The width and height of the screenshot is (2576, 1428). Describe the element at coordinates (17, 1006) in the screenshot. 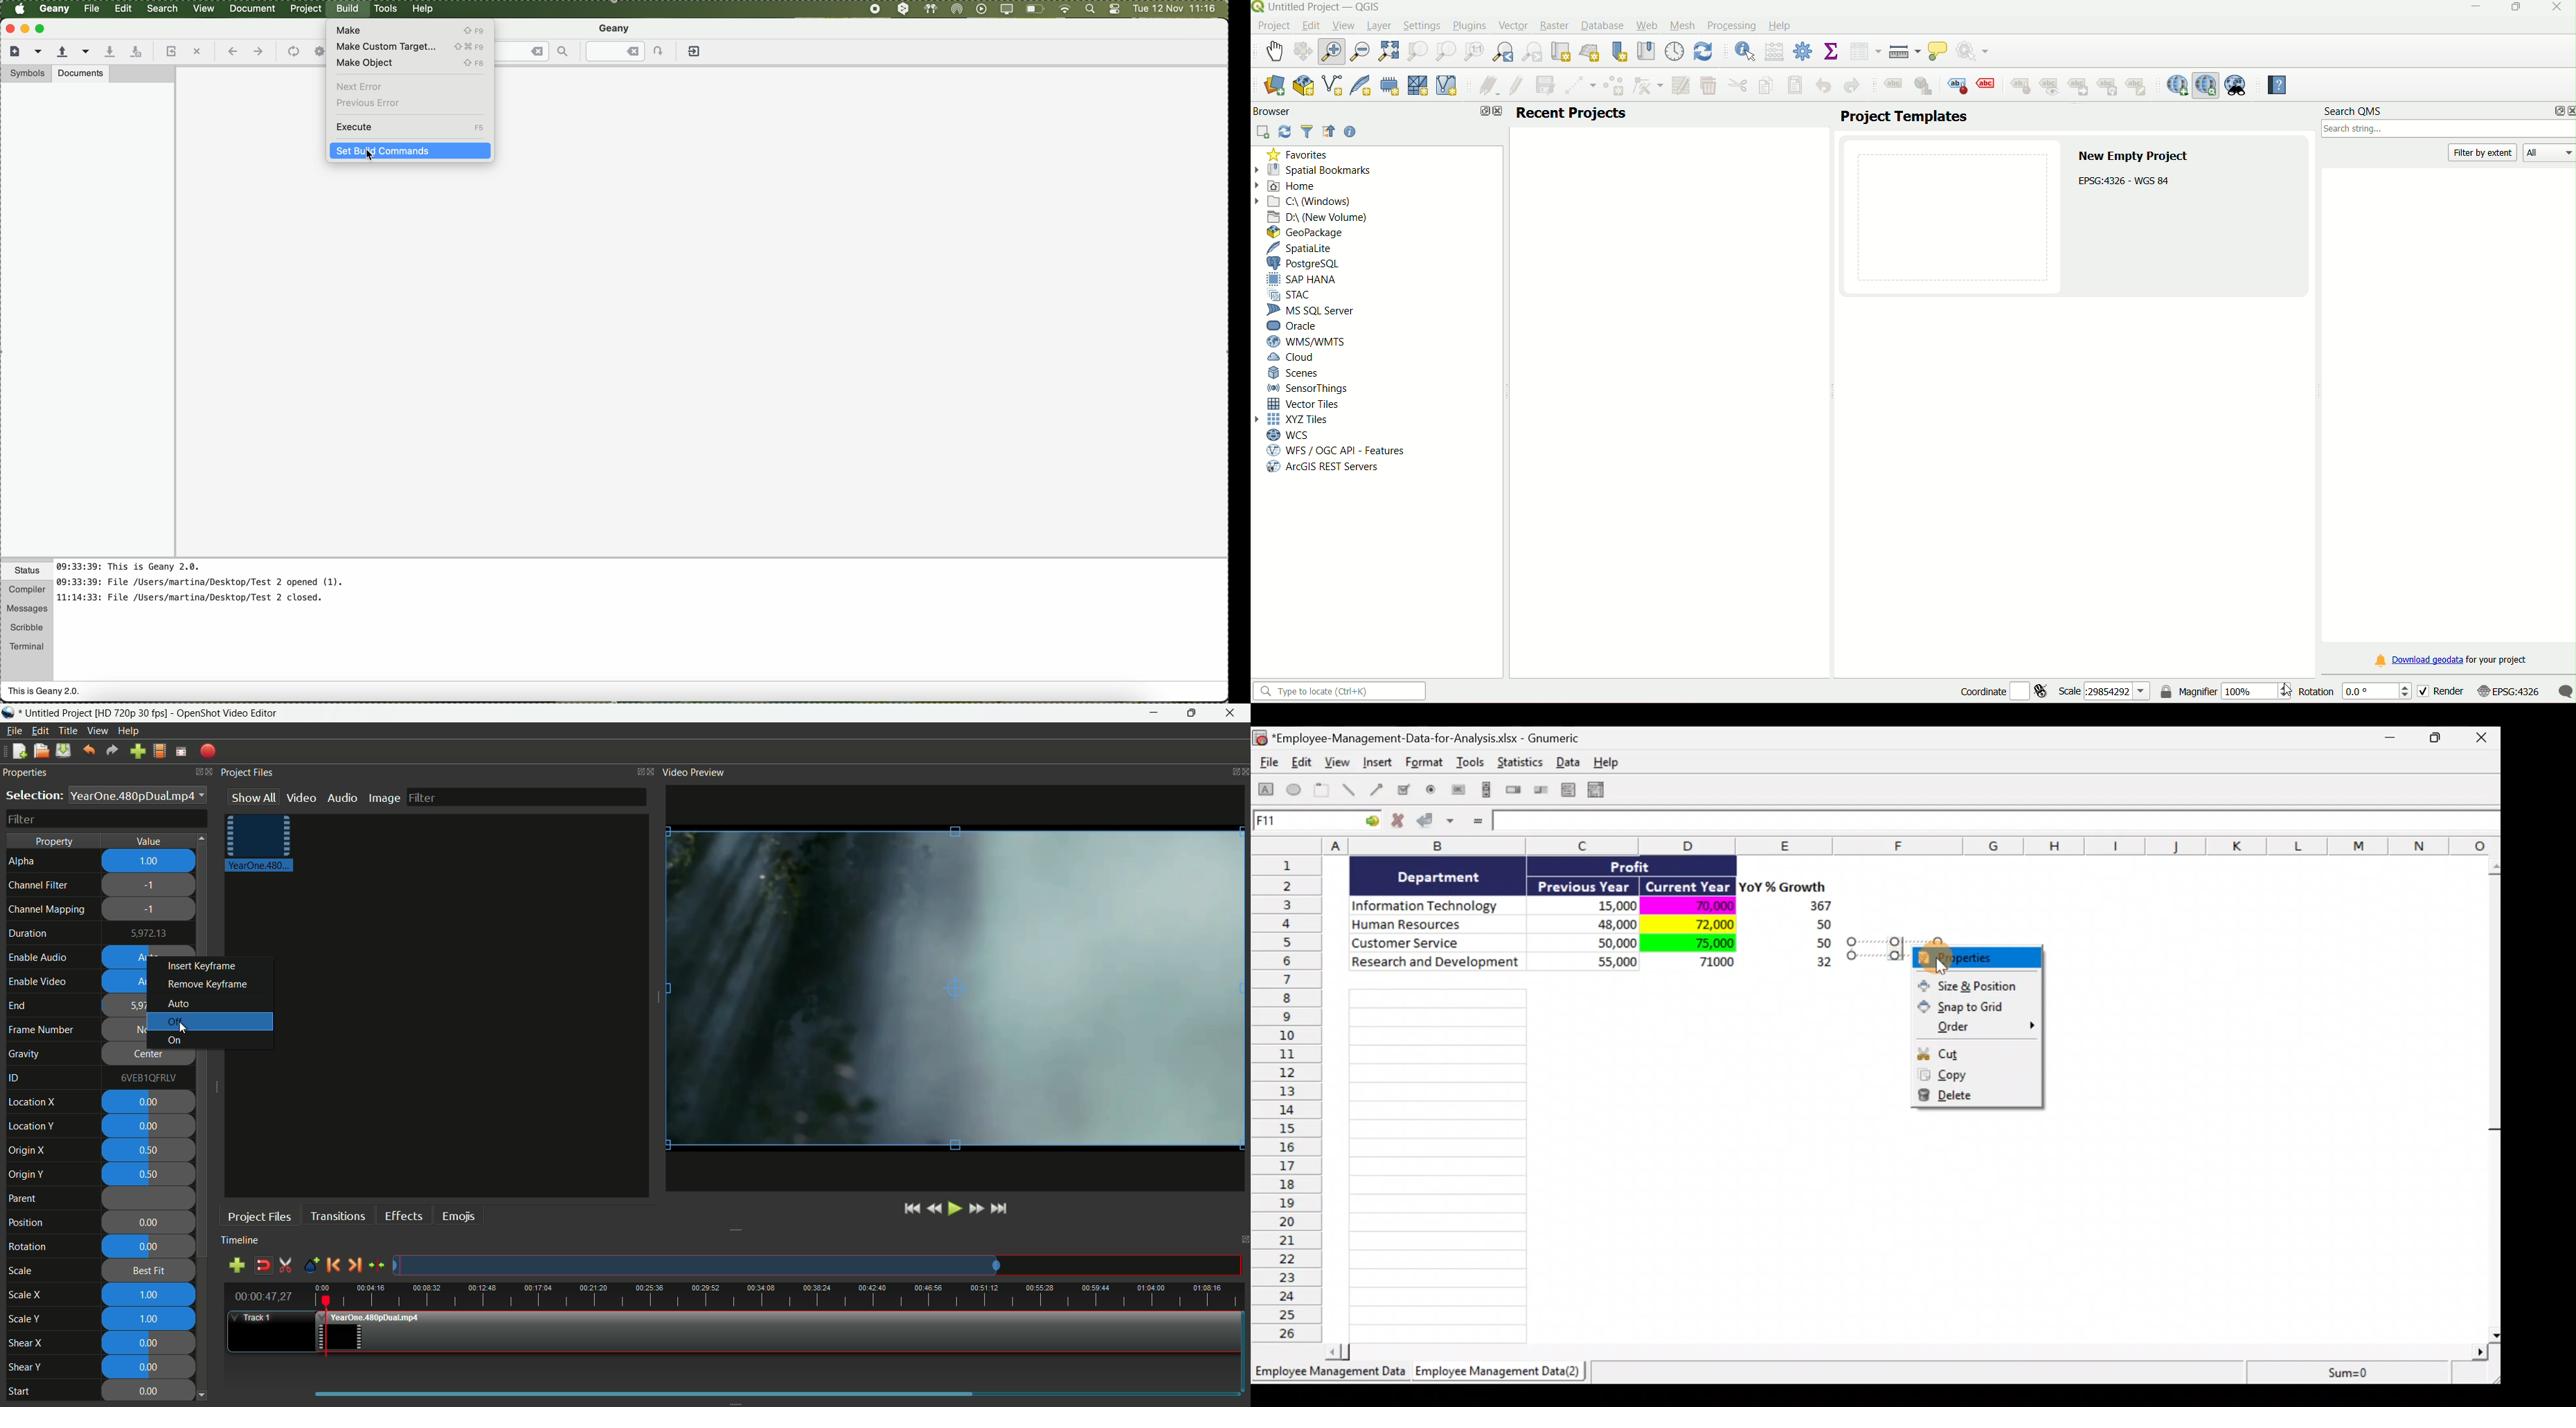

I see `end` at that location.